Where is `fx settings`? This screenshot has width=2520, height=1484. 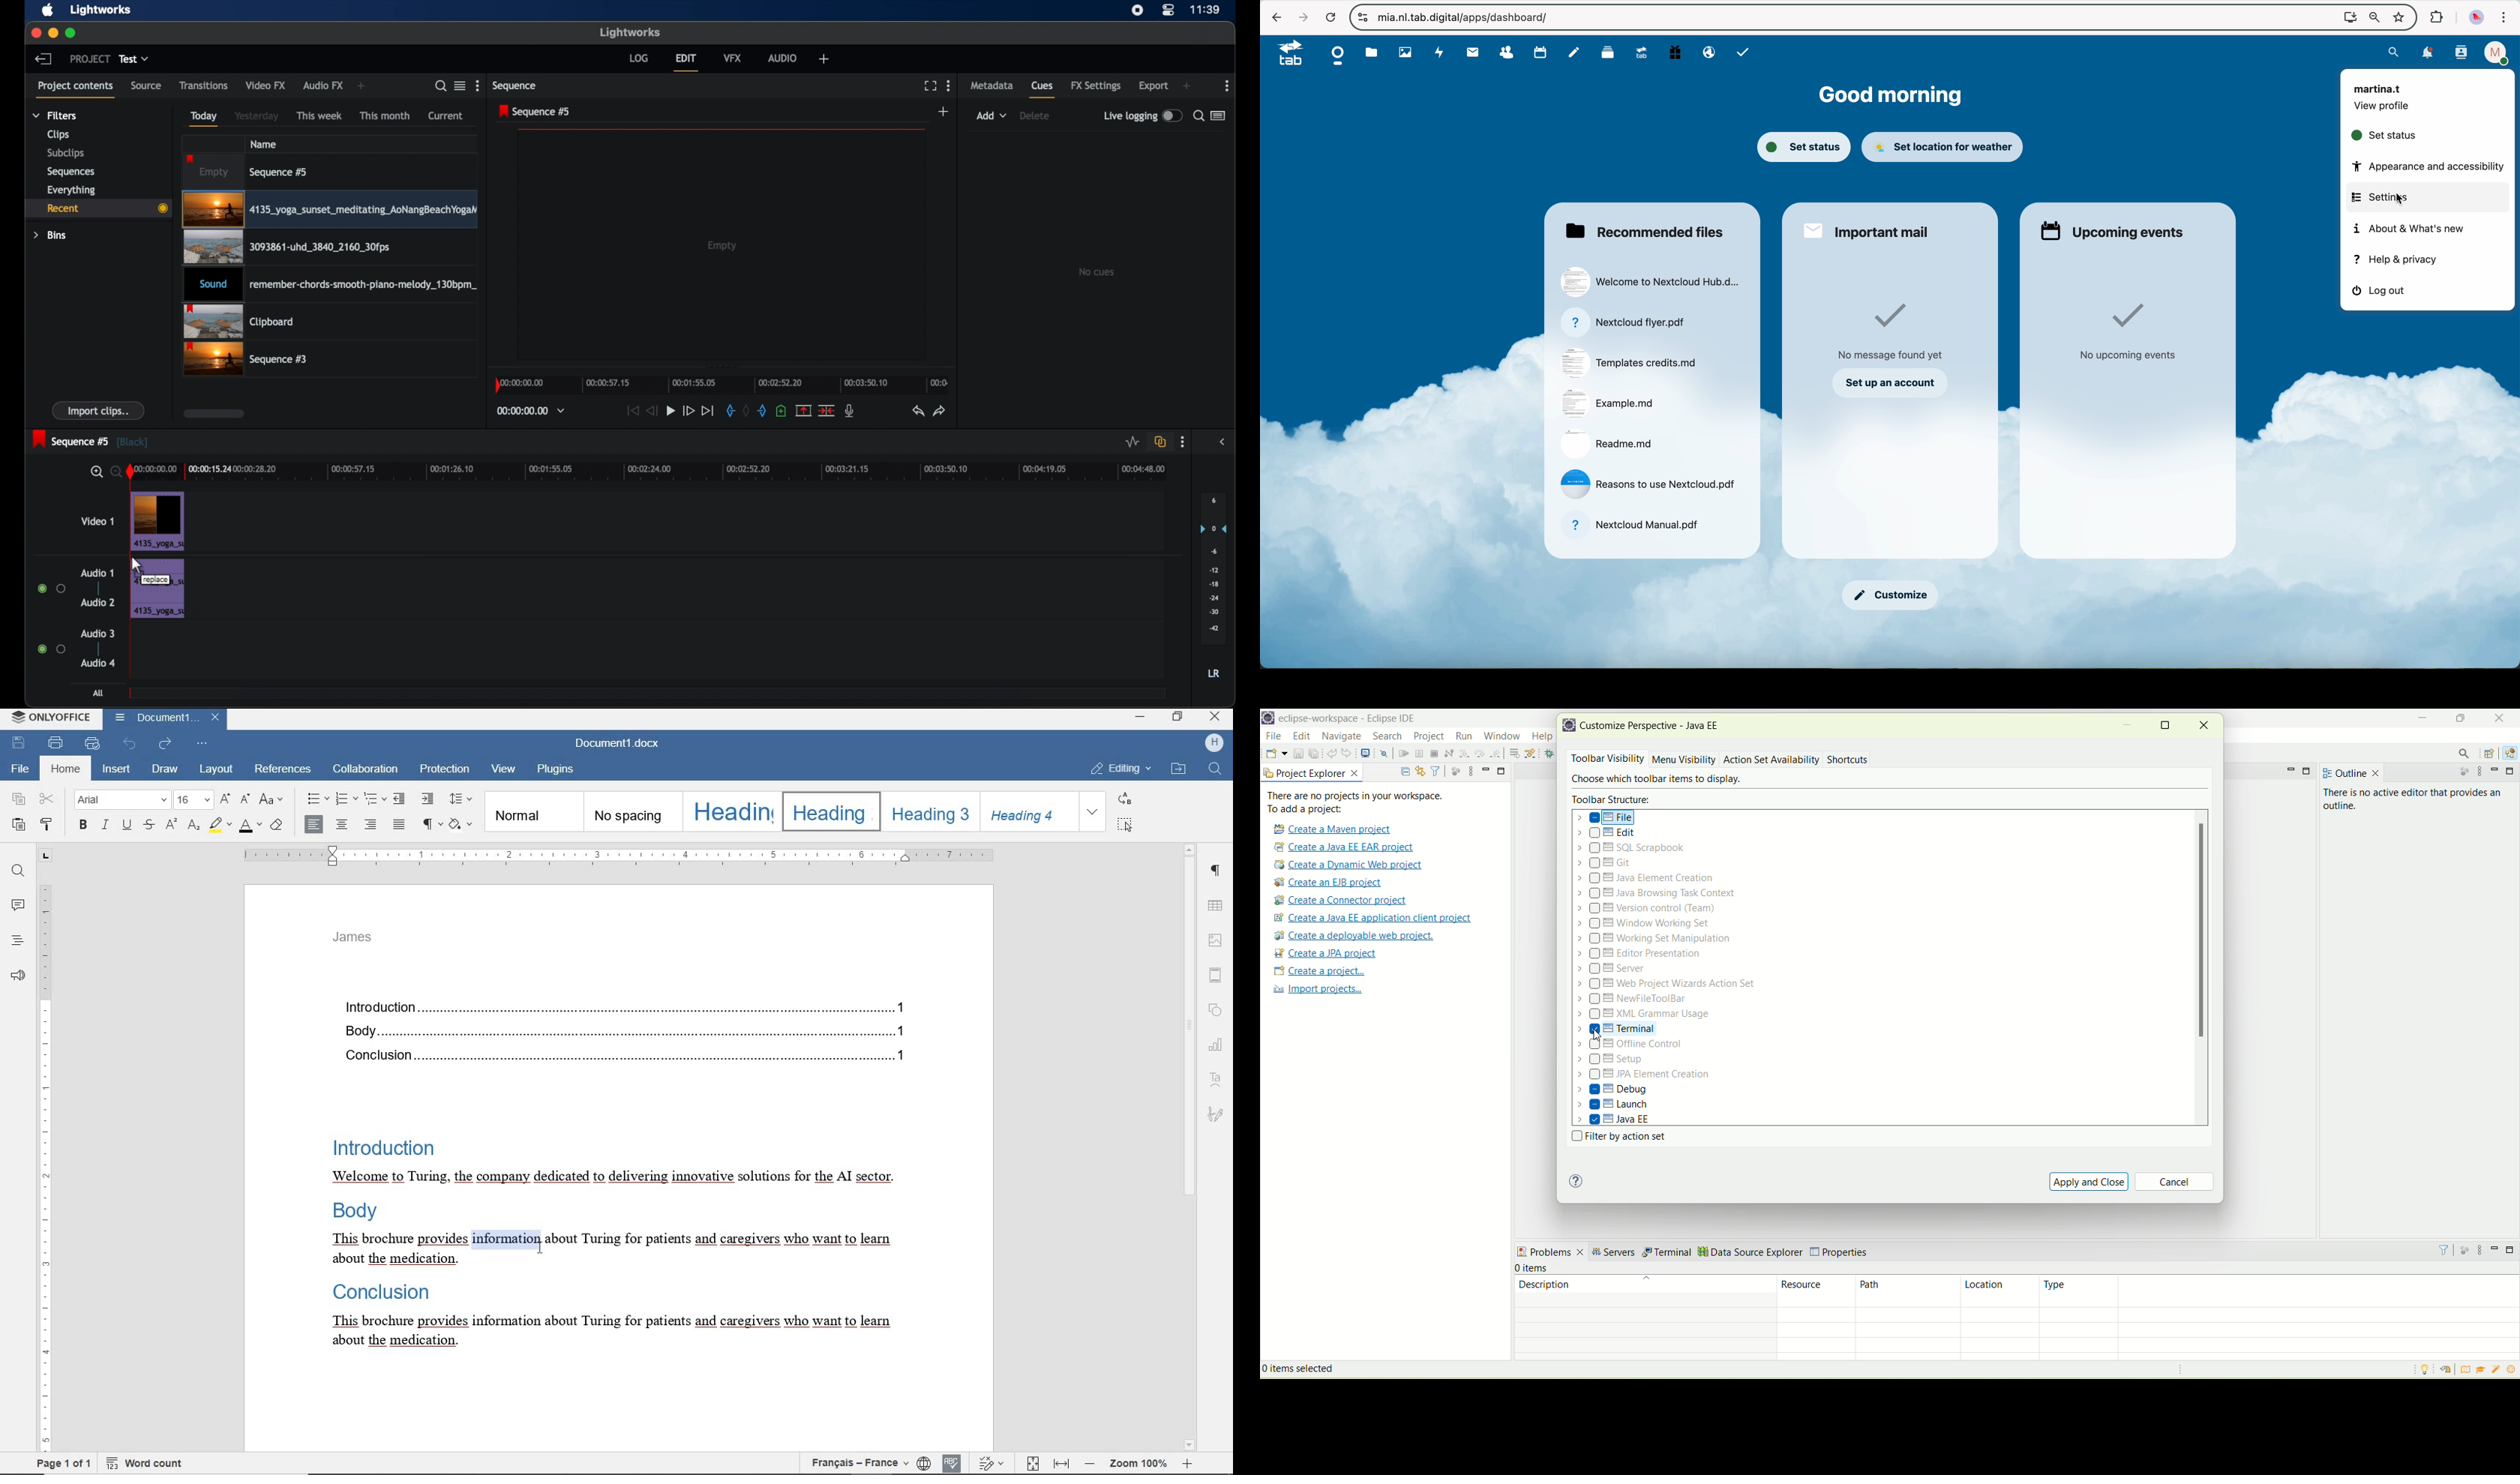 fx settings is located at coordinates (1097, 86).